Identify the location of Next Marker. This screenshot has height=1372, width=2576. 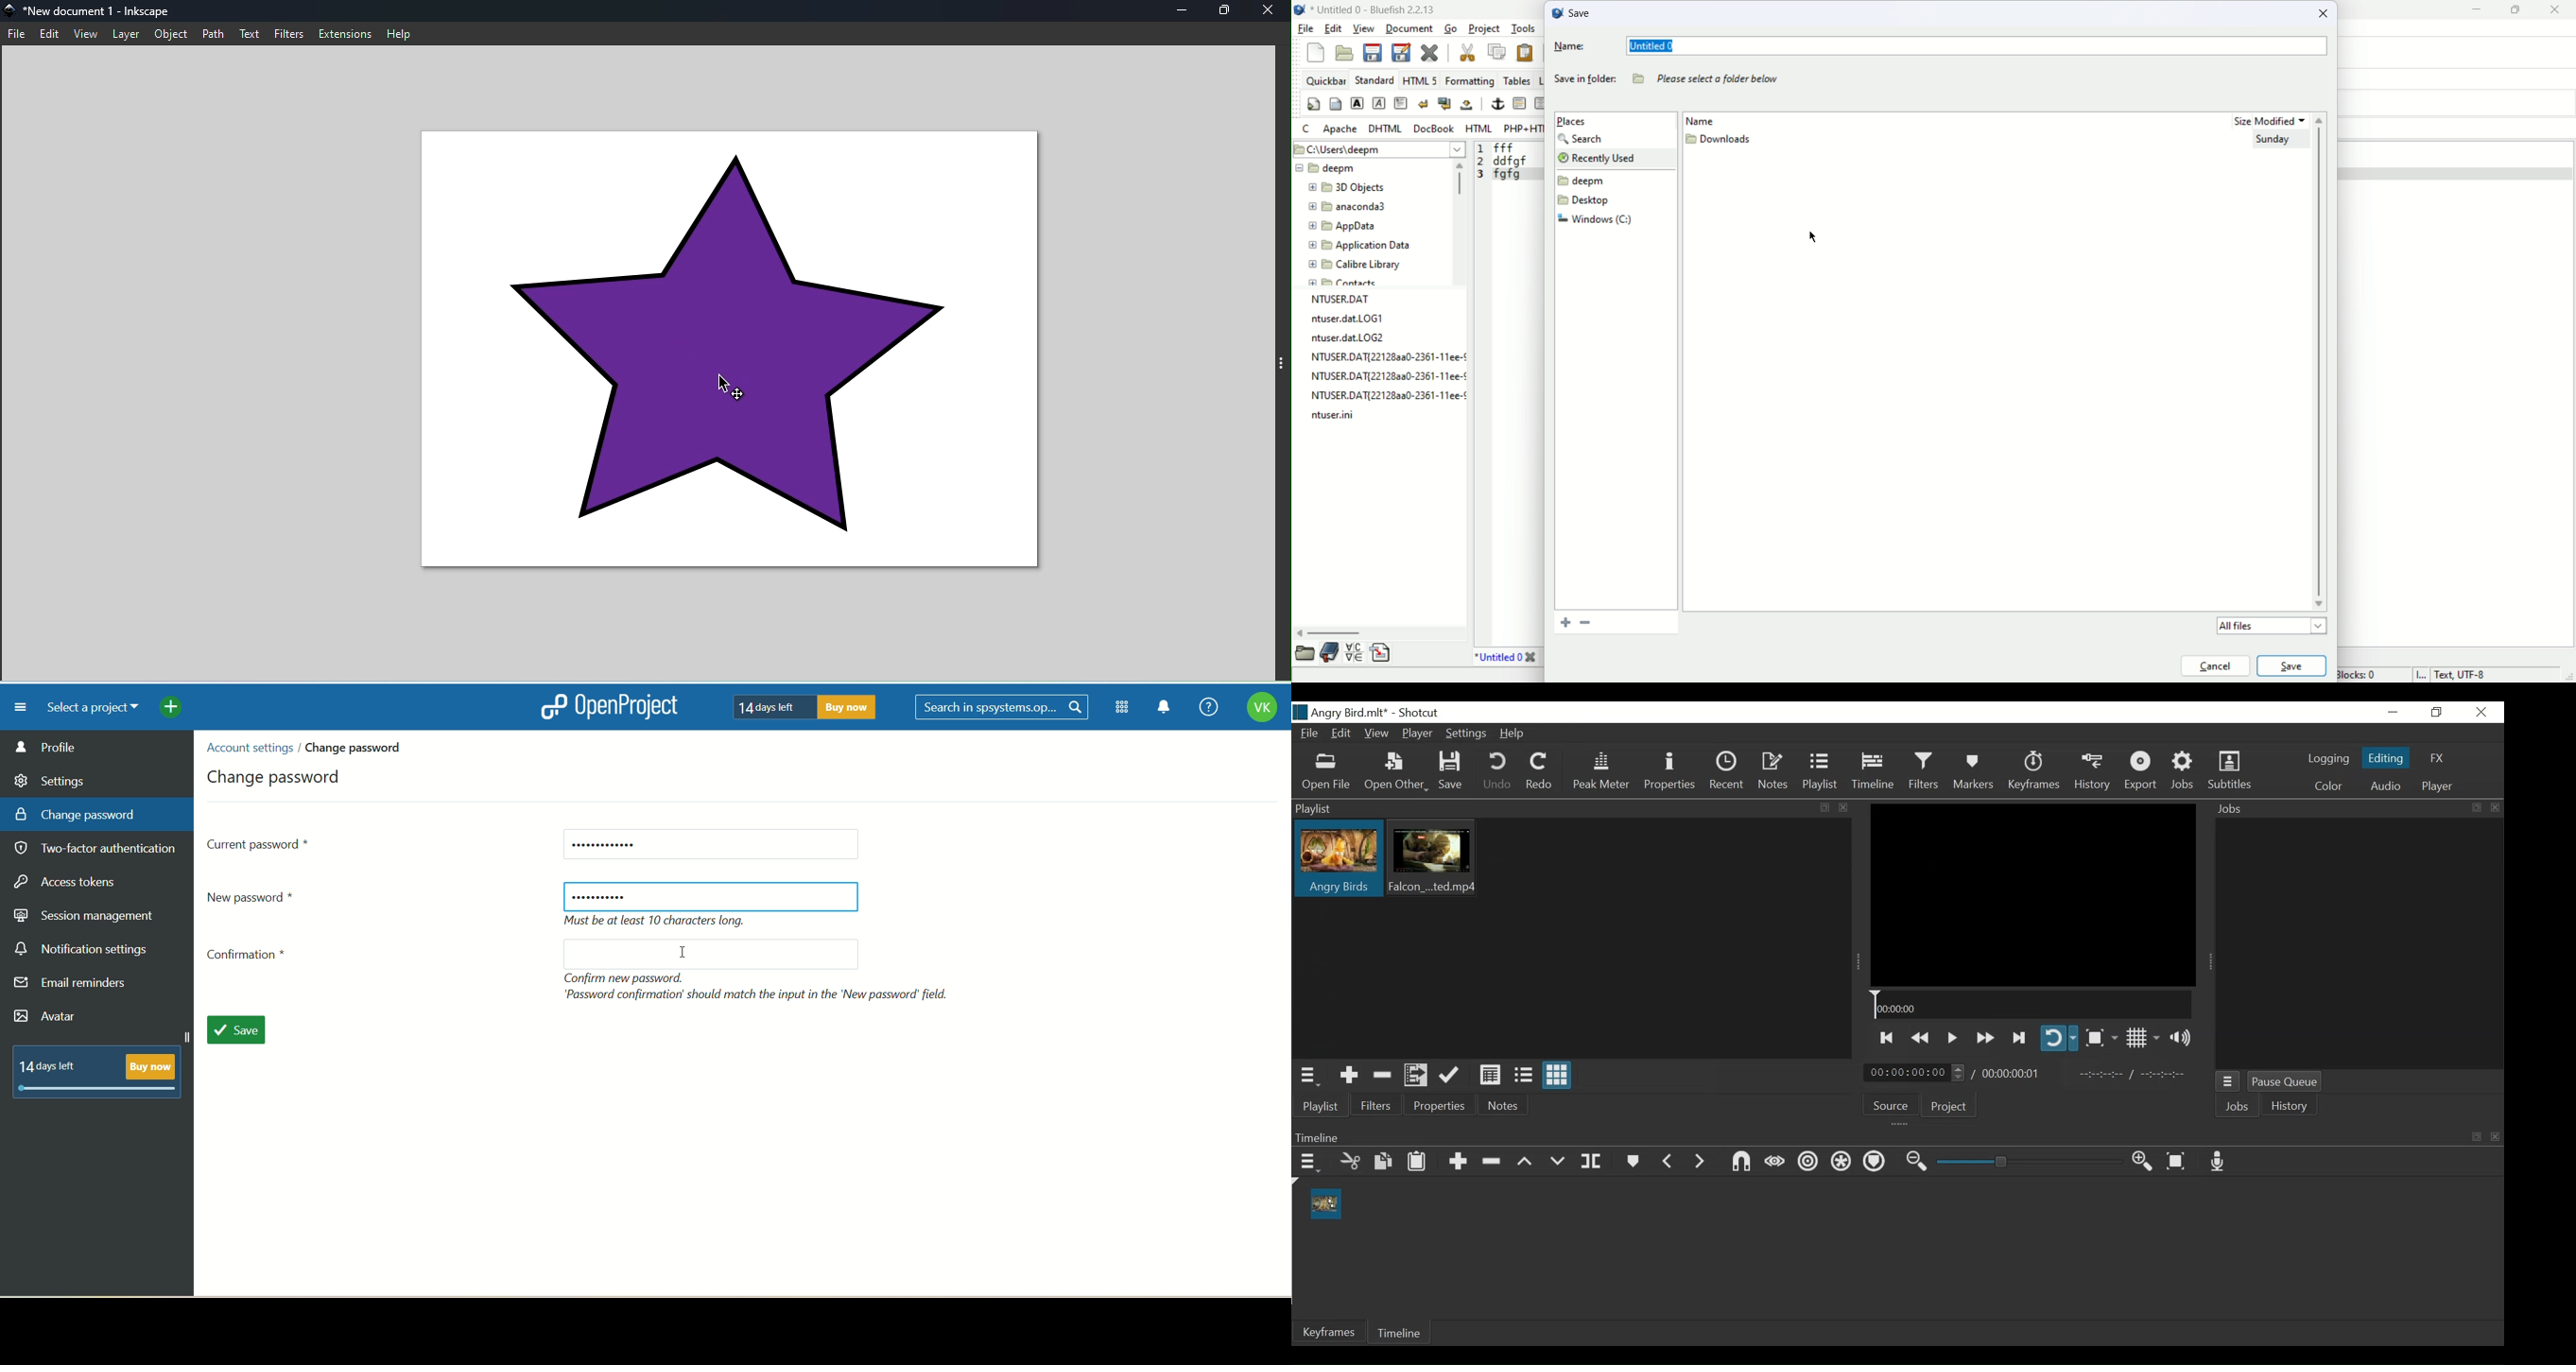
(1700, 1161).